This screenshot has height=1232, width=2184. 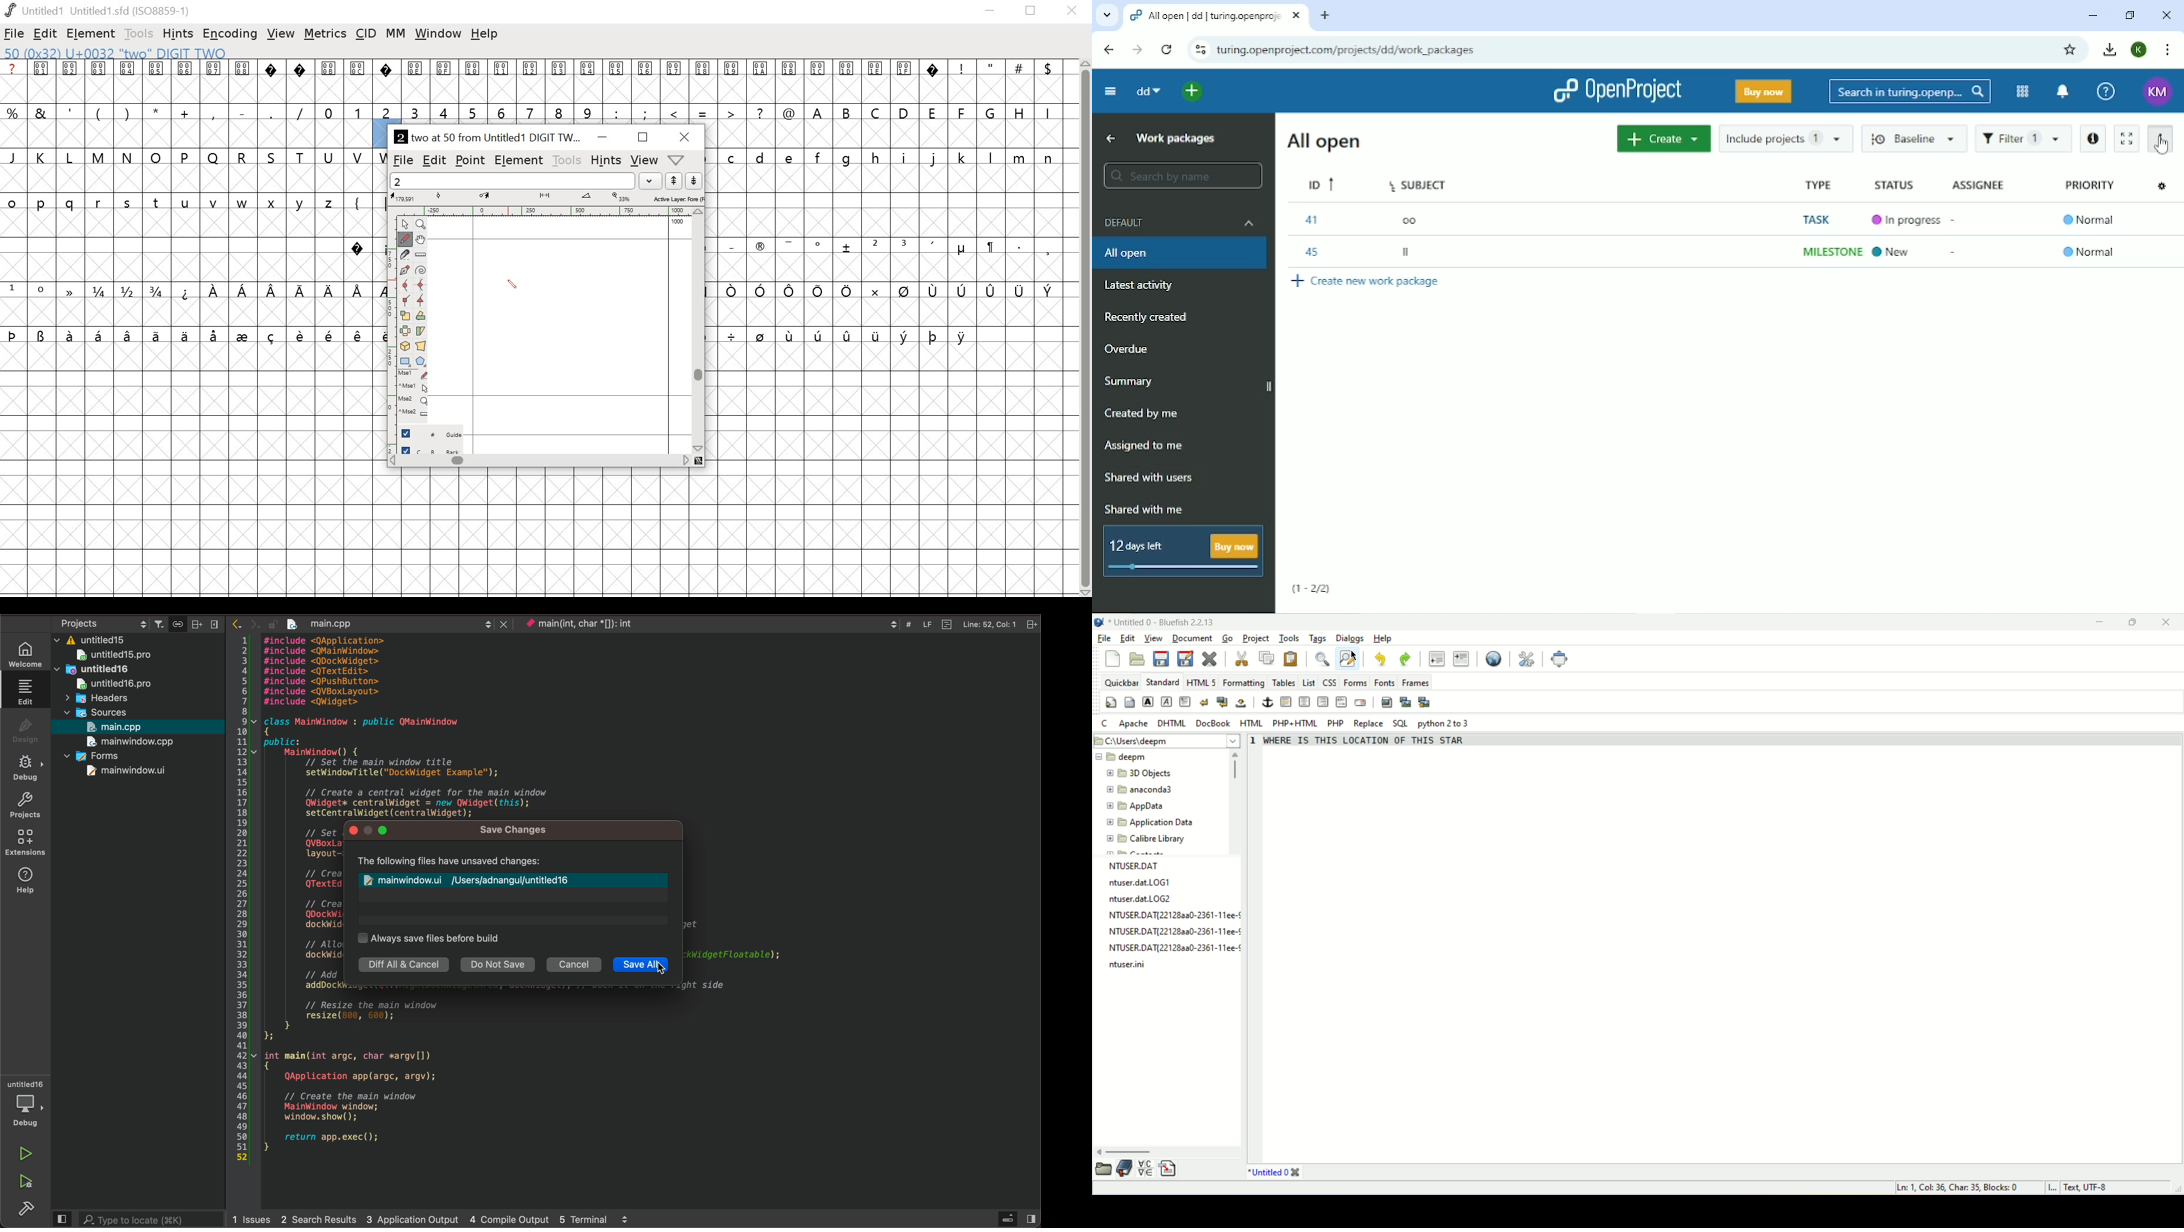 I want to click on standard, so click(x=1161, y=682).